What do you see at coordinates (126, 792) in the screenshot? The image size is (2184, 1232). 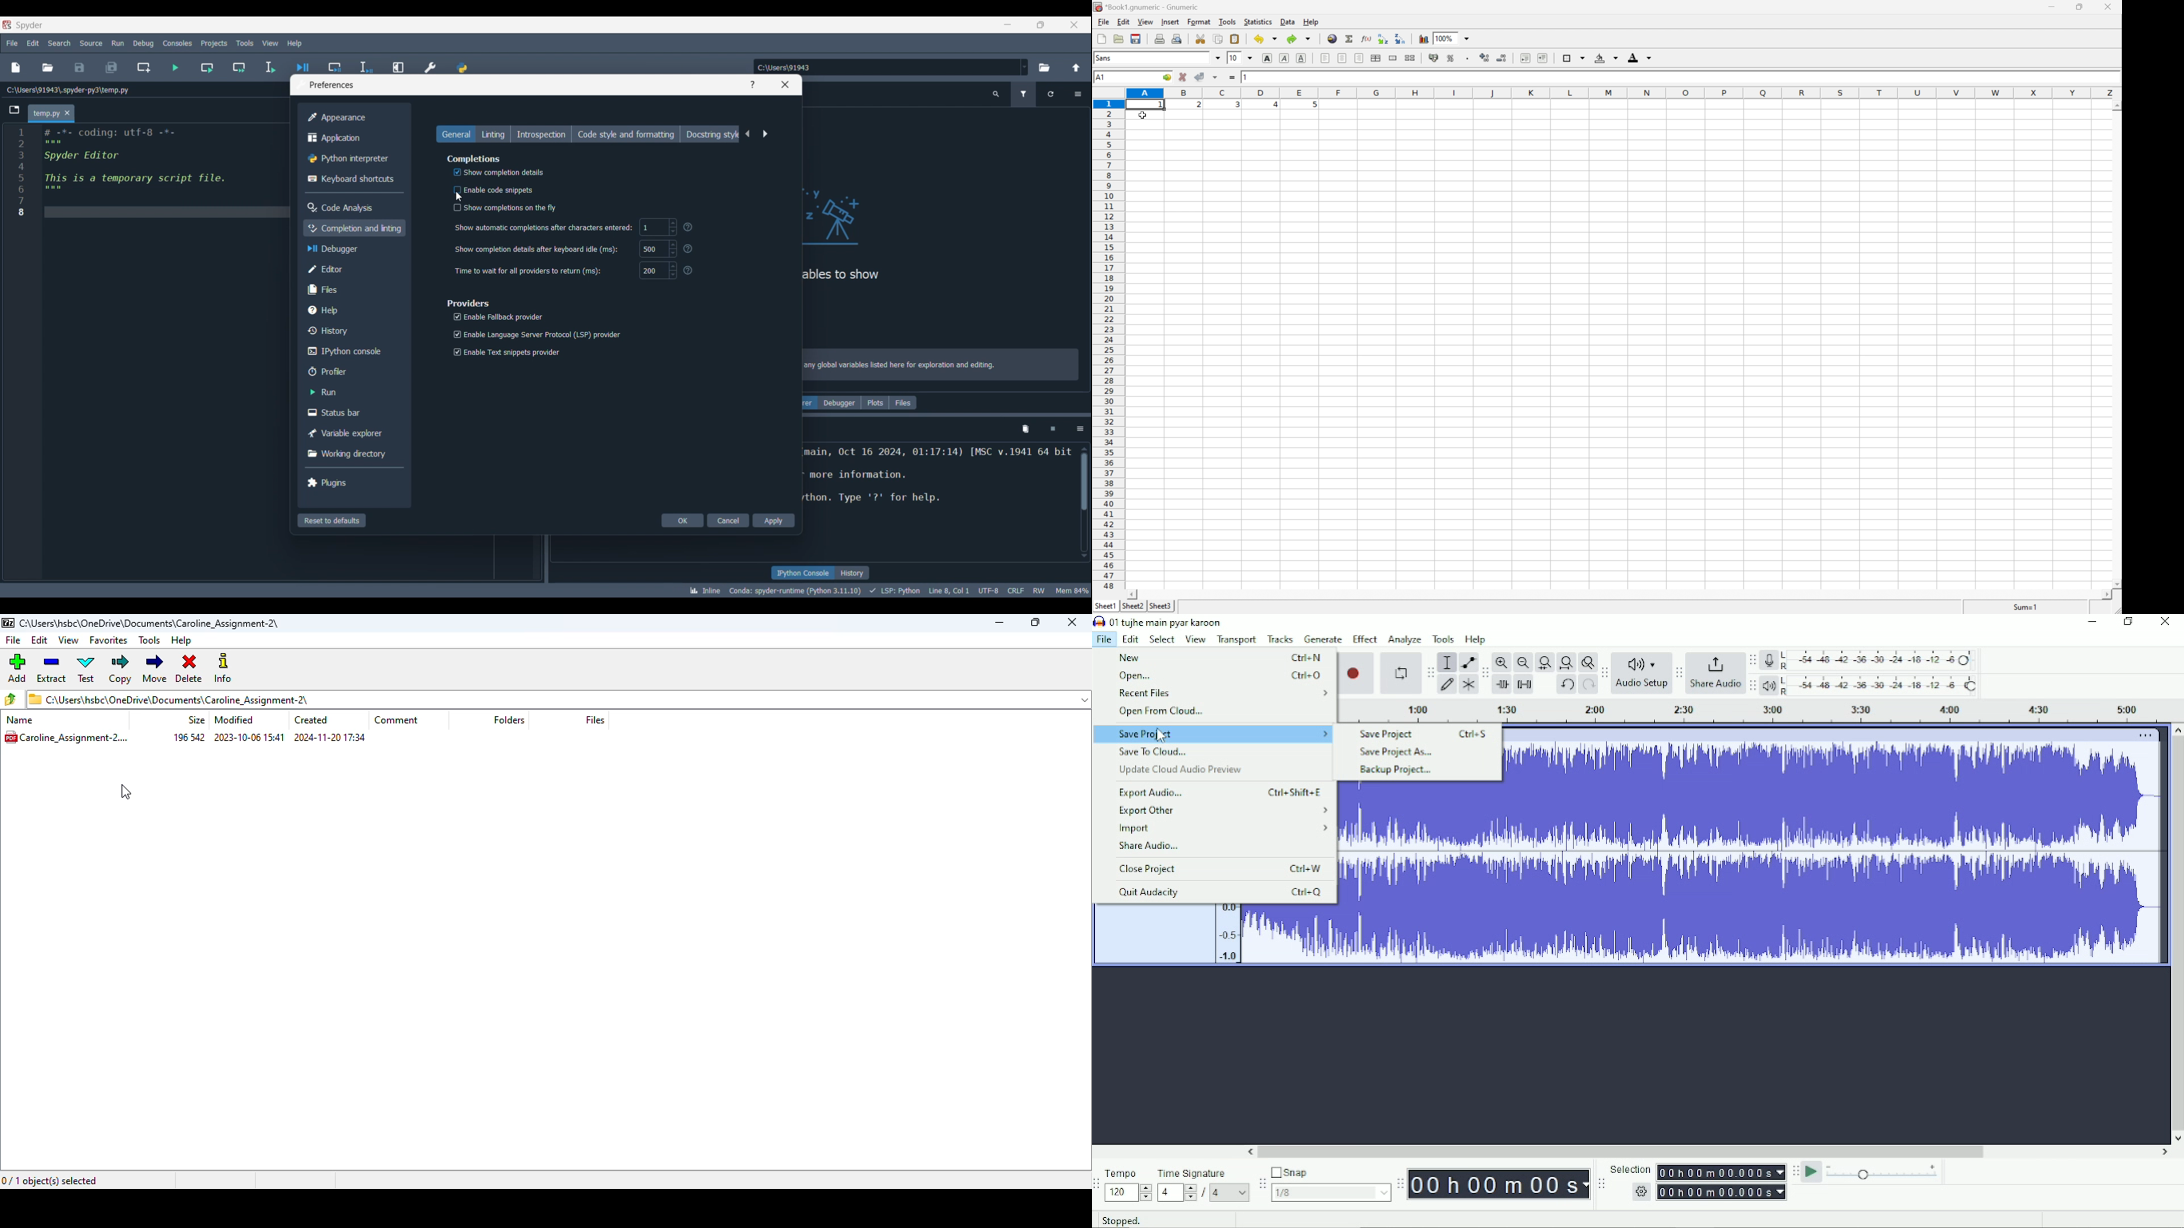 I see `cursor` at bounding box center [126, 792].